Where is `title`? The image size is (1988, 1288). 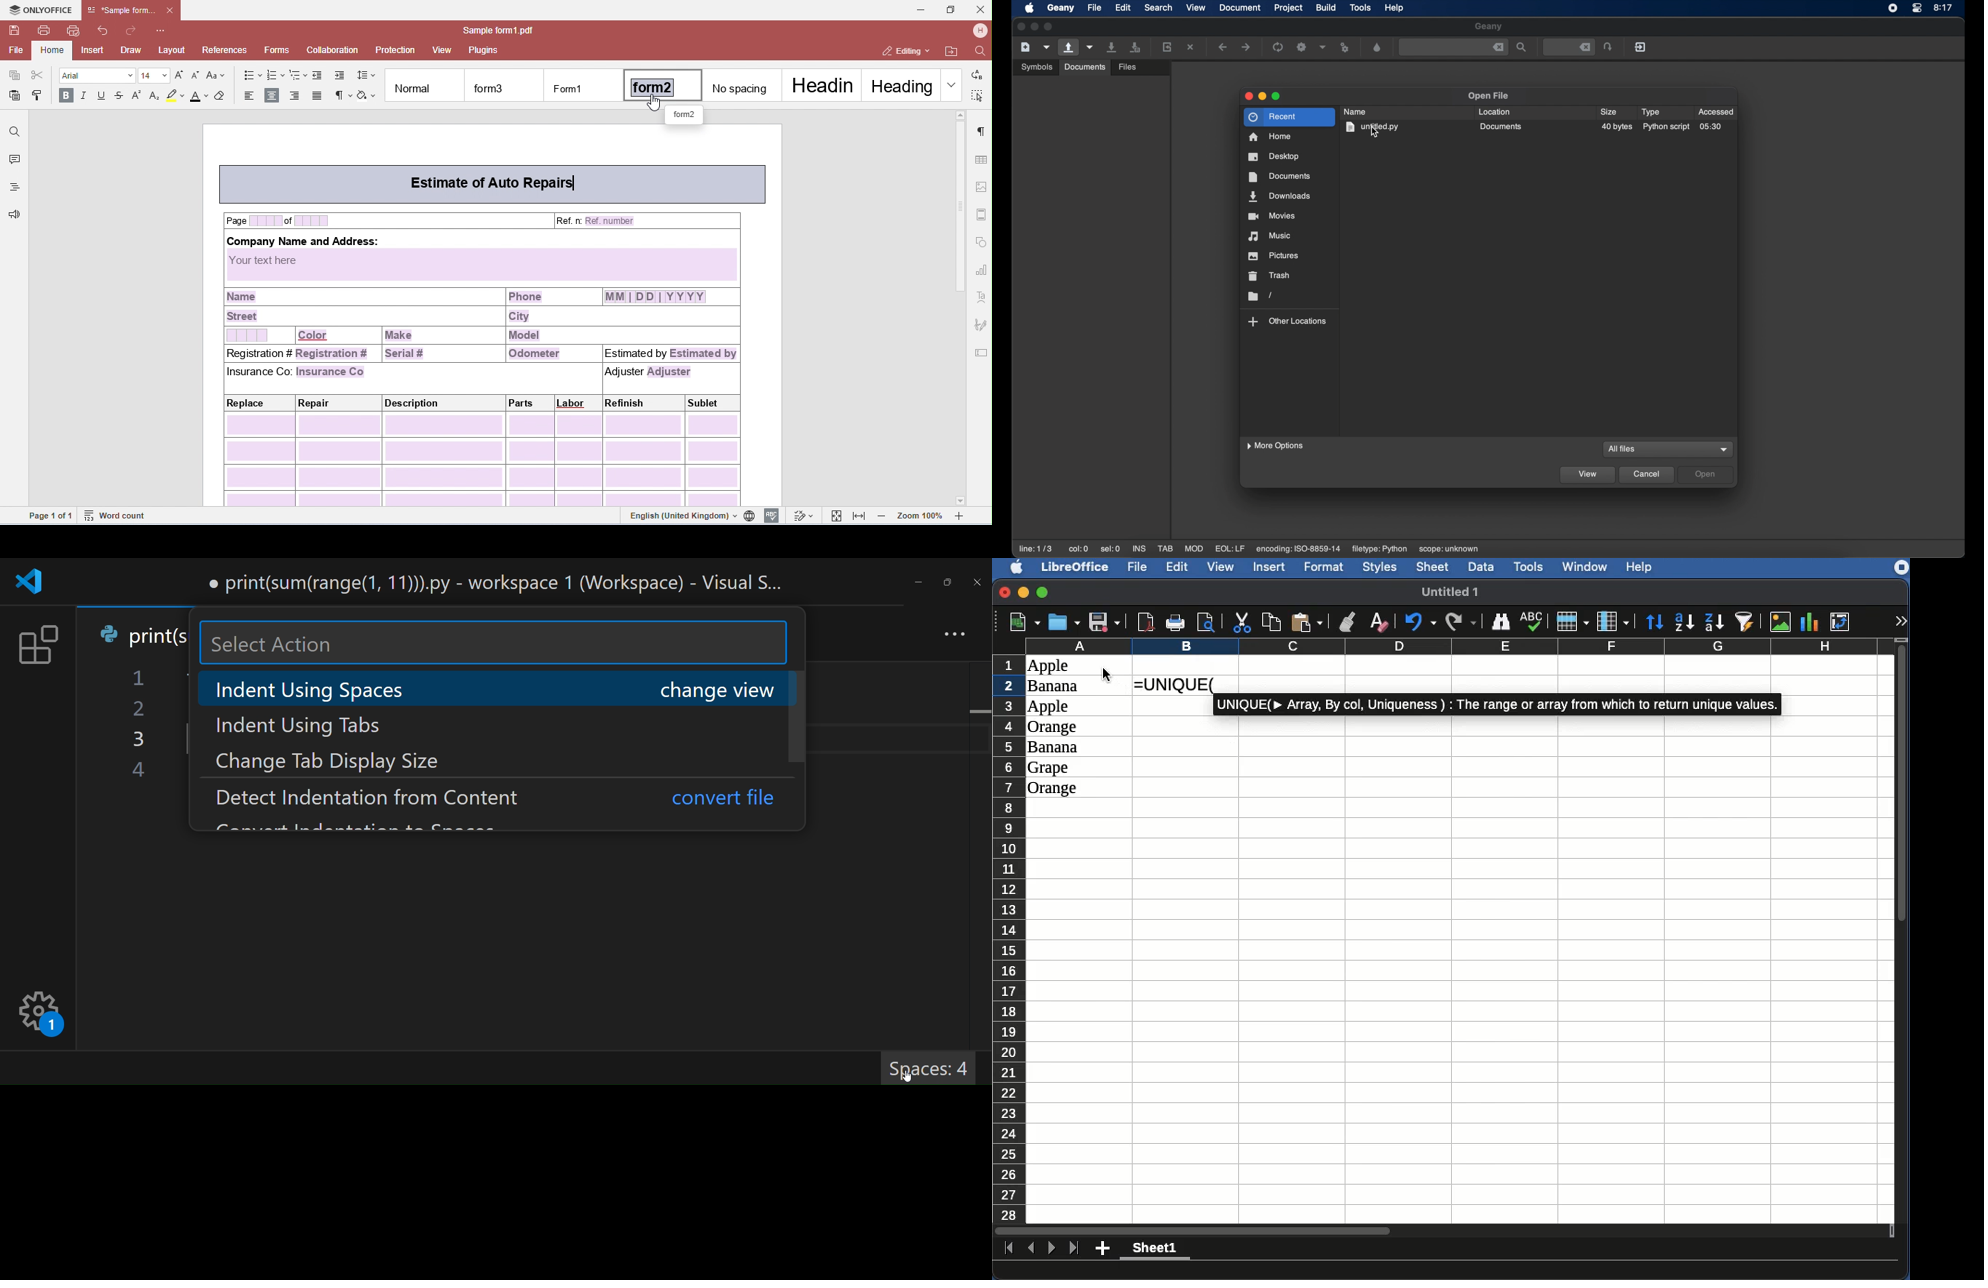 title is located at coordinates (499, 584).